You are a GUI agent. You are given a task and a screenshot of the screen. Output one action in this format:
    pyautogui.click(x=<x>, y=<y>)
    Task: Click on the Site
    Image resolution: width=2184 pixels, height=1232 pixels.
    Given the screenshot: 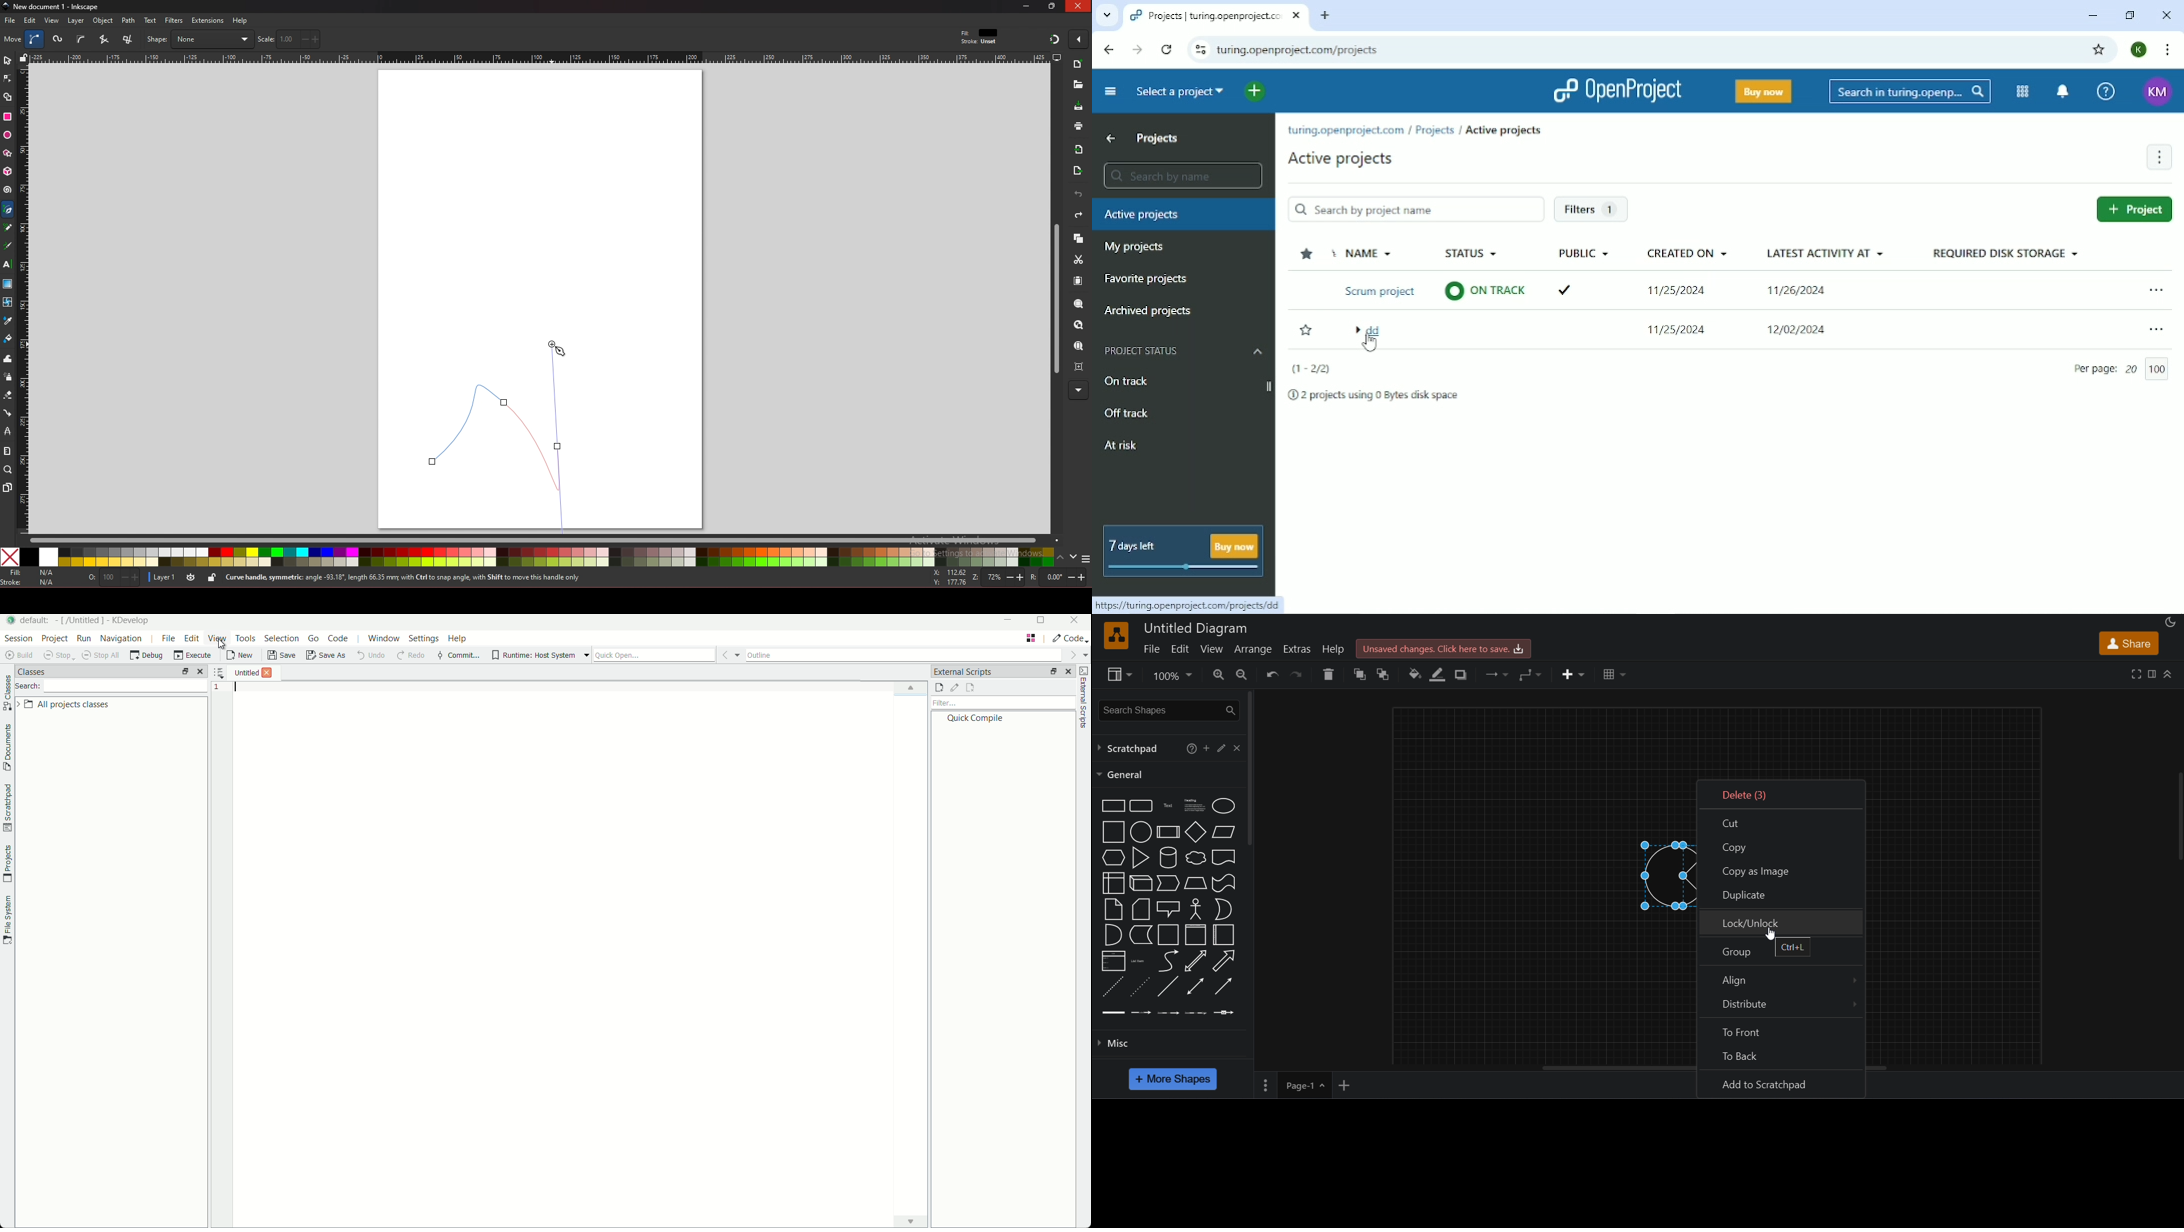 What is the action you would take?
    pyautogui.click(x=1302, y=50)
    